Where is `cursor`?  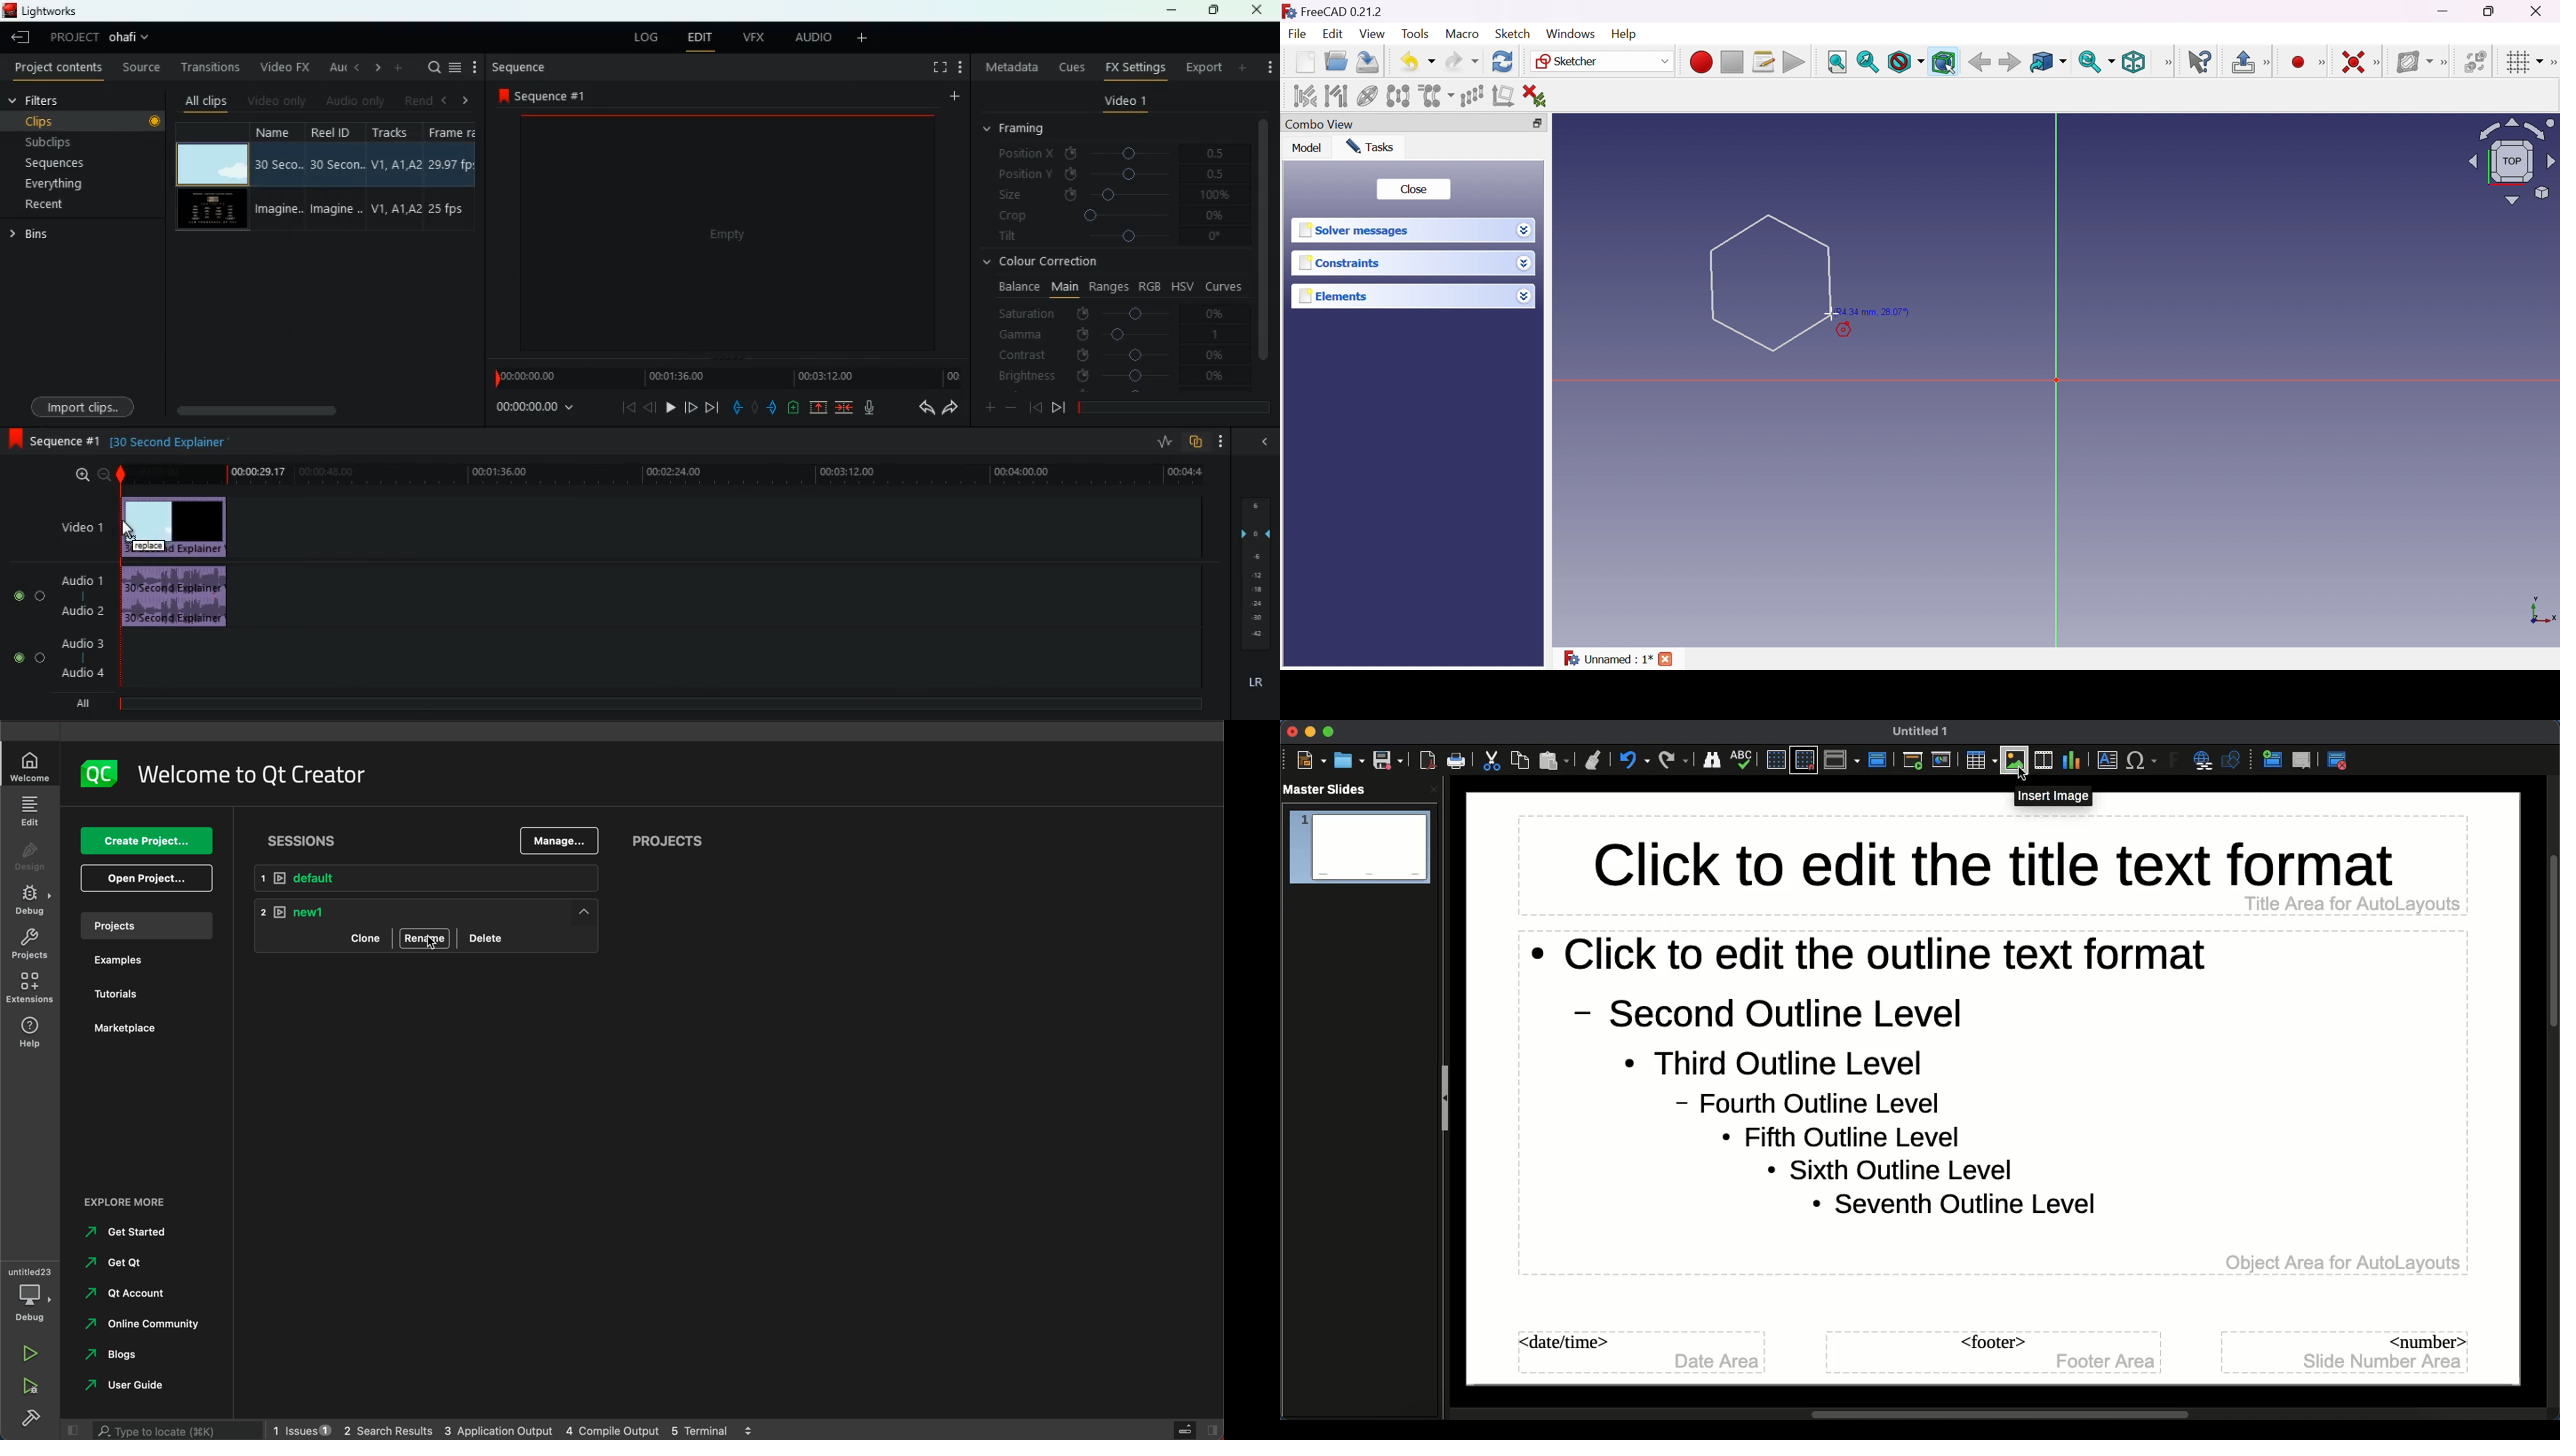
cursor is located at coordinates (2014, 773).